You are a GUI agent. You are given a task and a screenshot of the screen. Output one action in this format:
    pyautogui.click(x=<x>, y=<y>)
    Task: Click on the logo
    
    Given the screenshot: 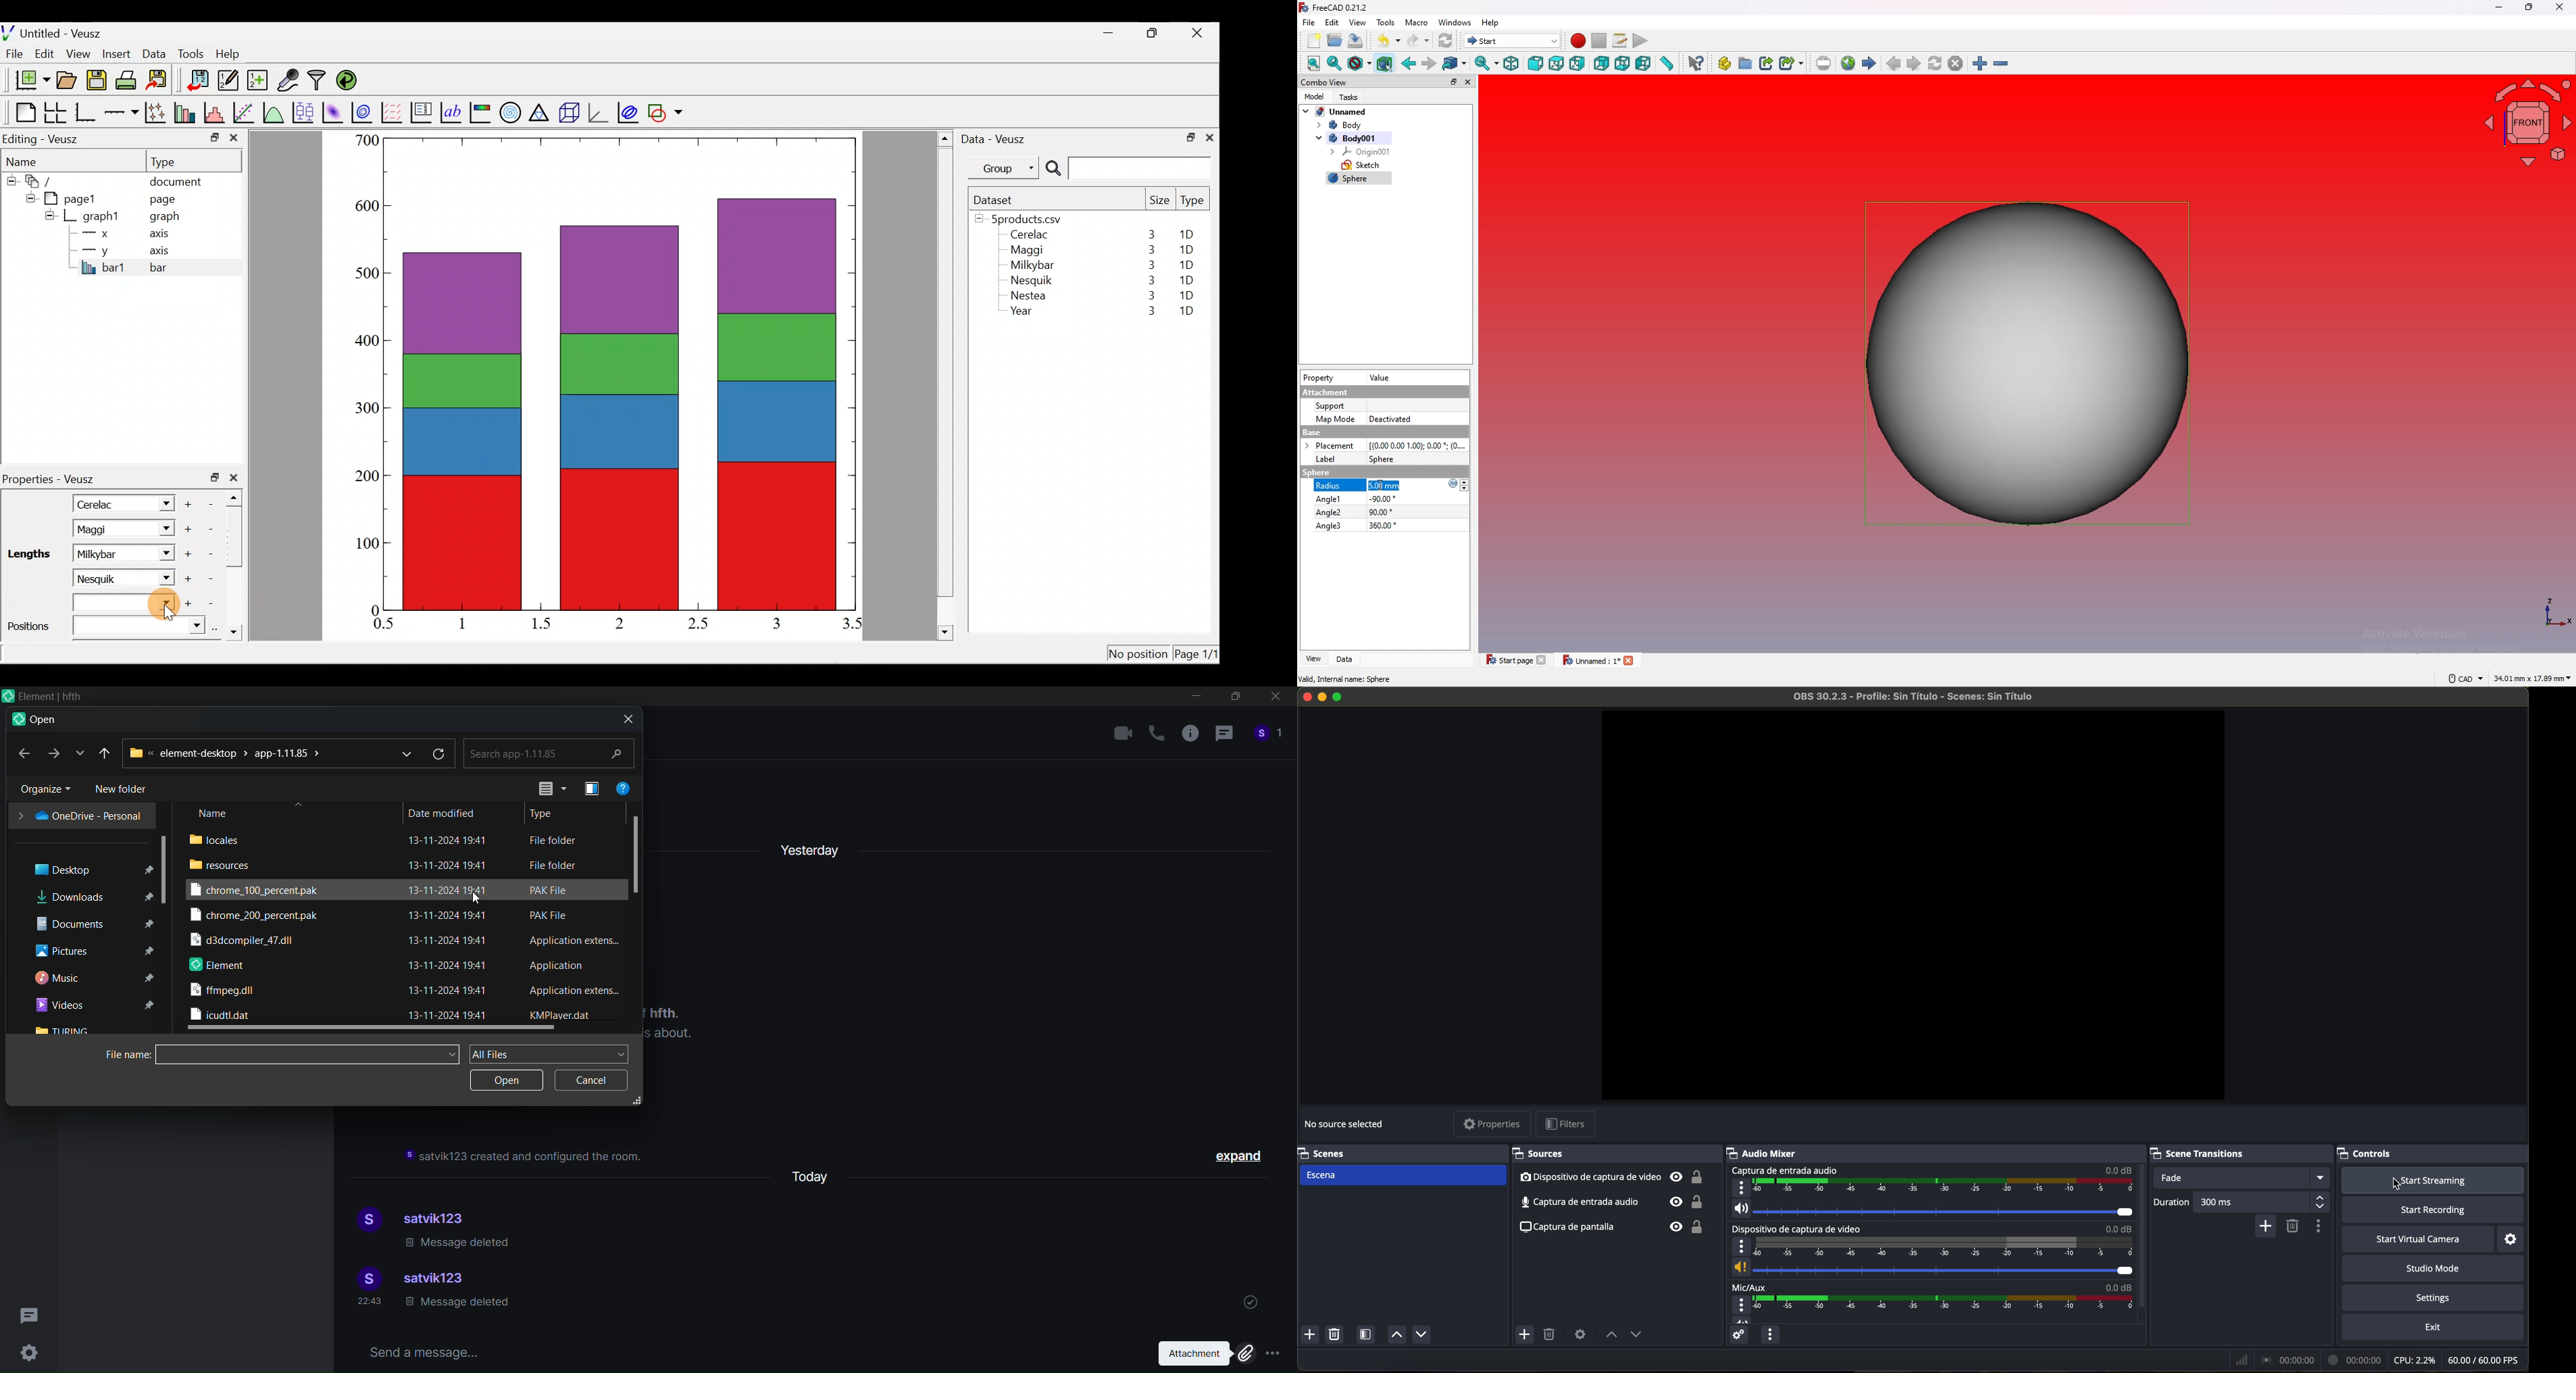 What is the action you would take?
    pyautogui.click(x=1450, y=484)
    